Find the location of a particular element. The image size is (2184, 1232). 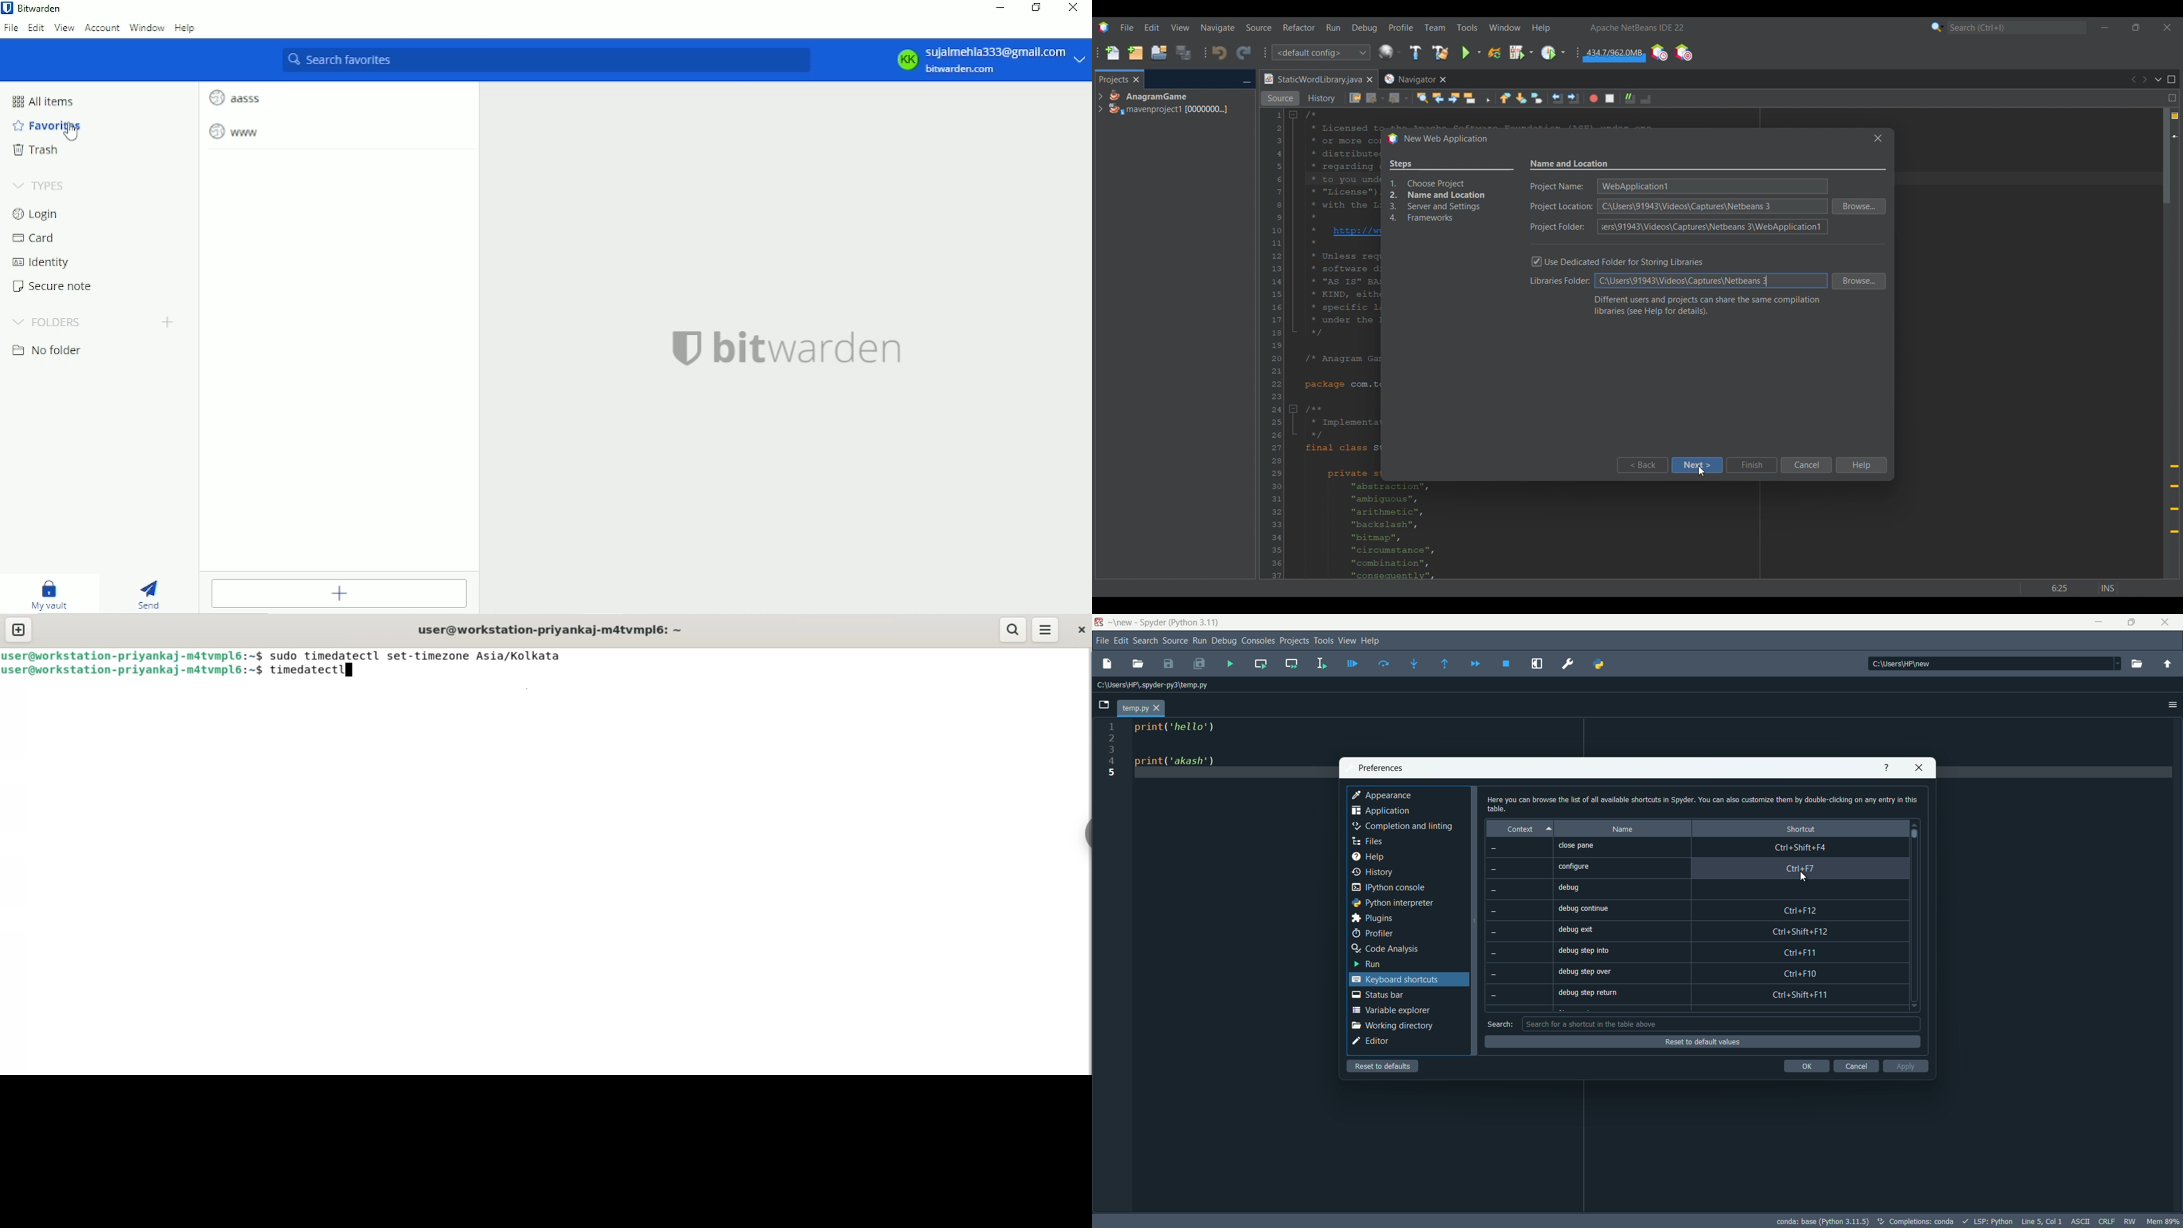

debug exit Ctrl+Shift+F12 is located at coordinates (1710, 929).